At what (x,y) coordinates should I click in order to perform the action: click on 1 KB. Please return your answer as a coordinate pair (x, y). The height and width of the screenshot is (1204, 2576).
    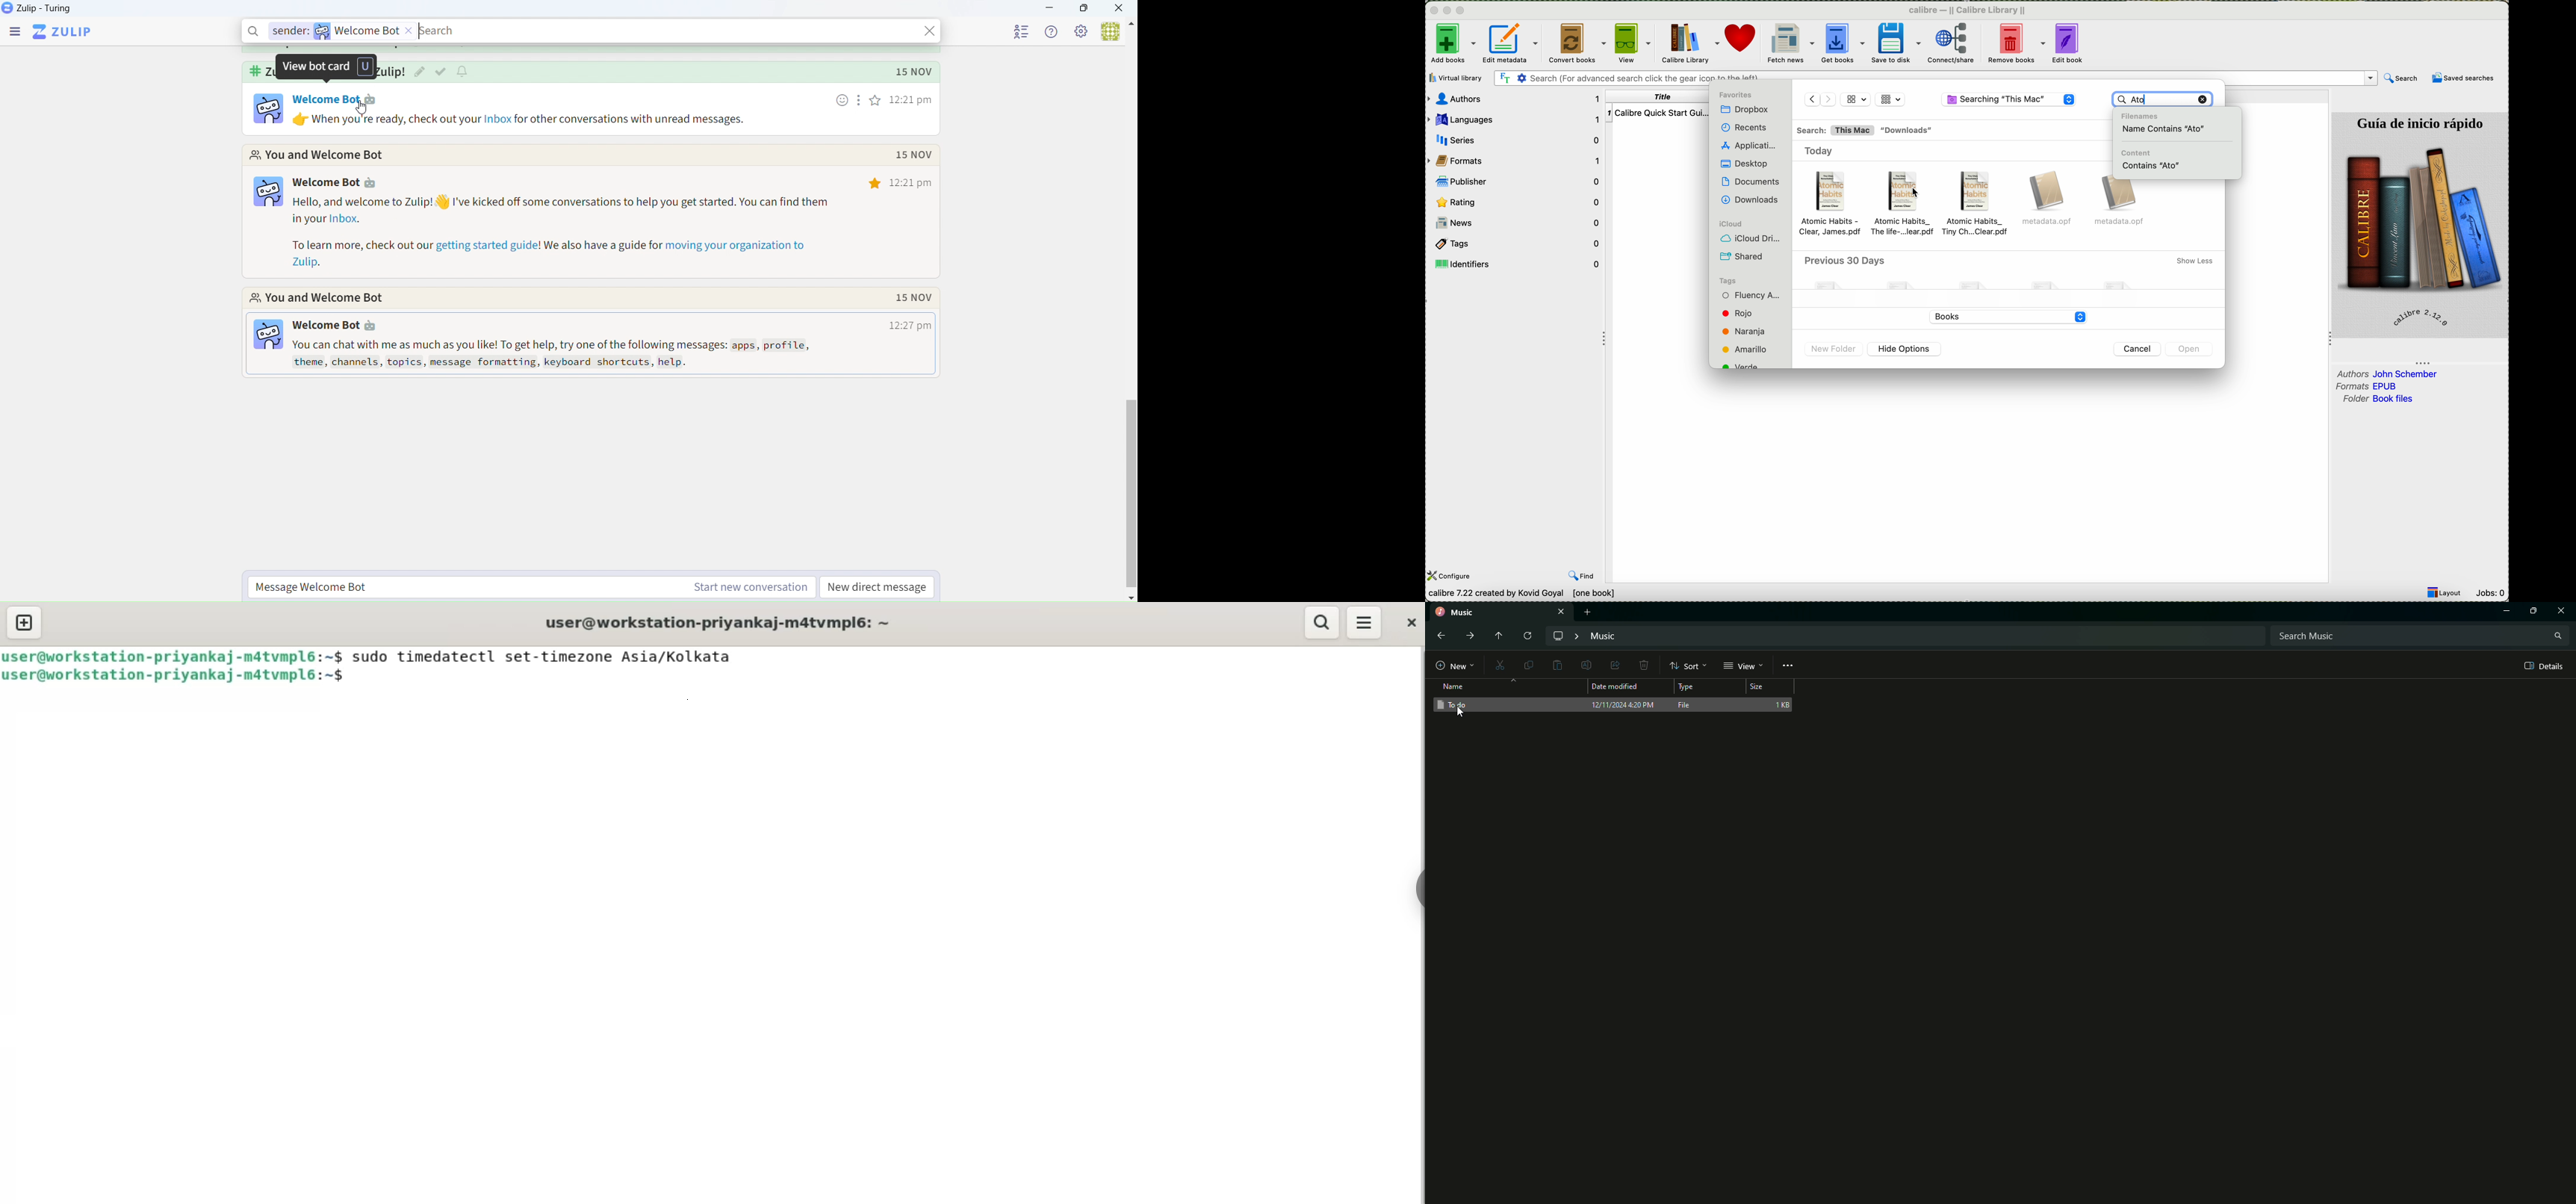
    Looking at the image, I should click on (1783, 706).